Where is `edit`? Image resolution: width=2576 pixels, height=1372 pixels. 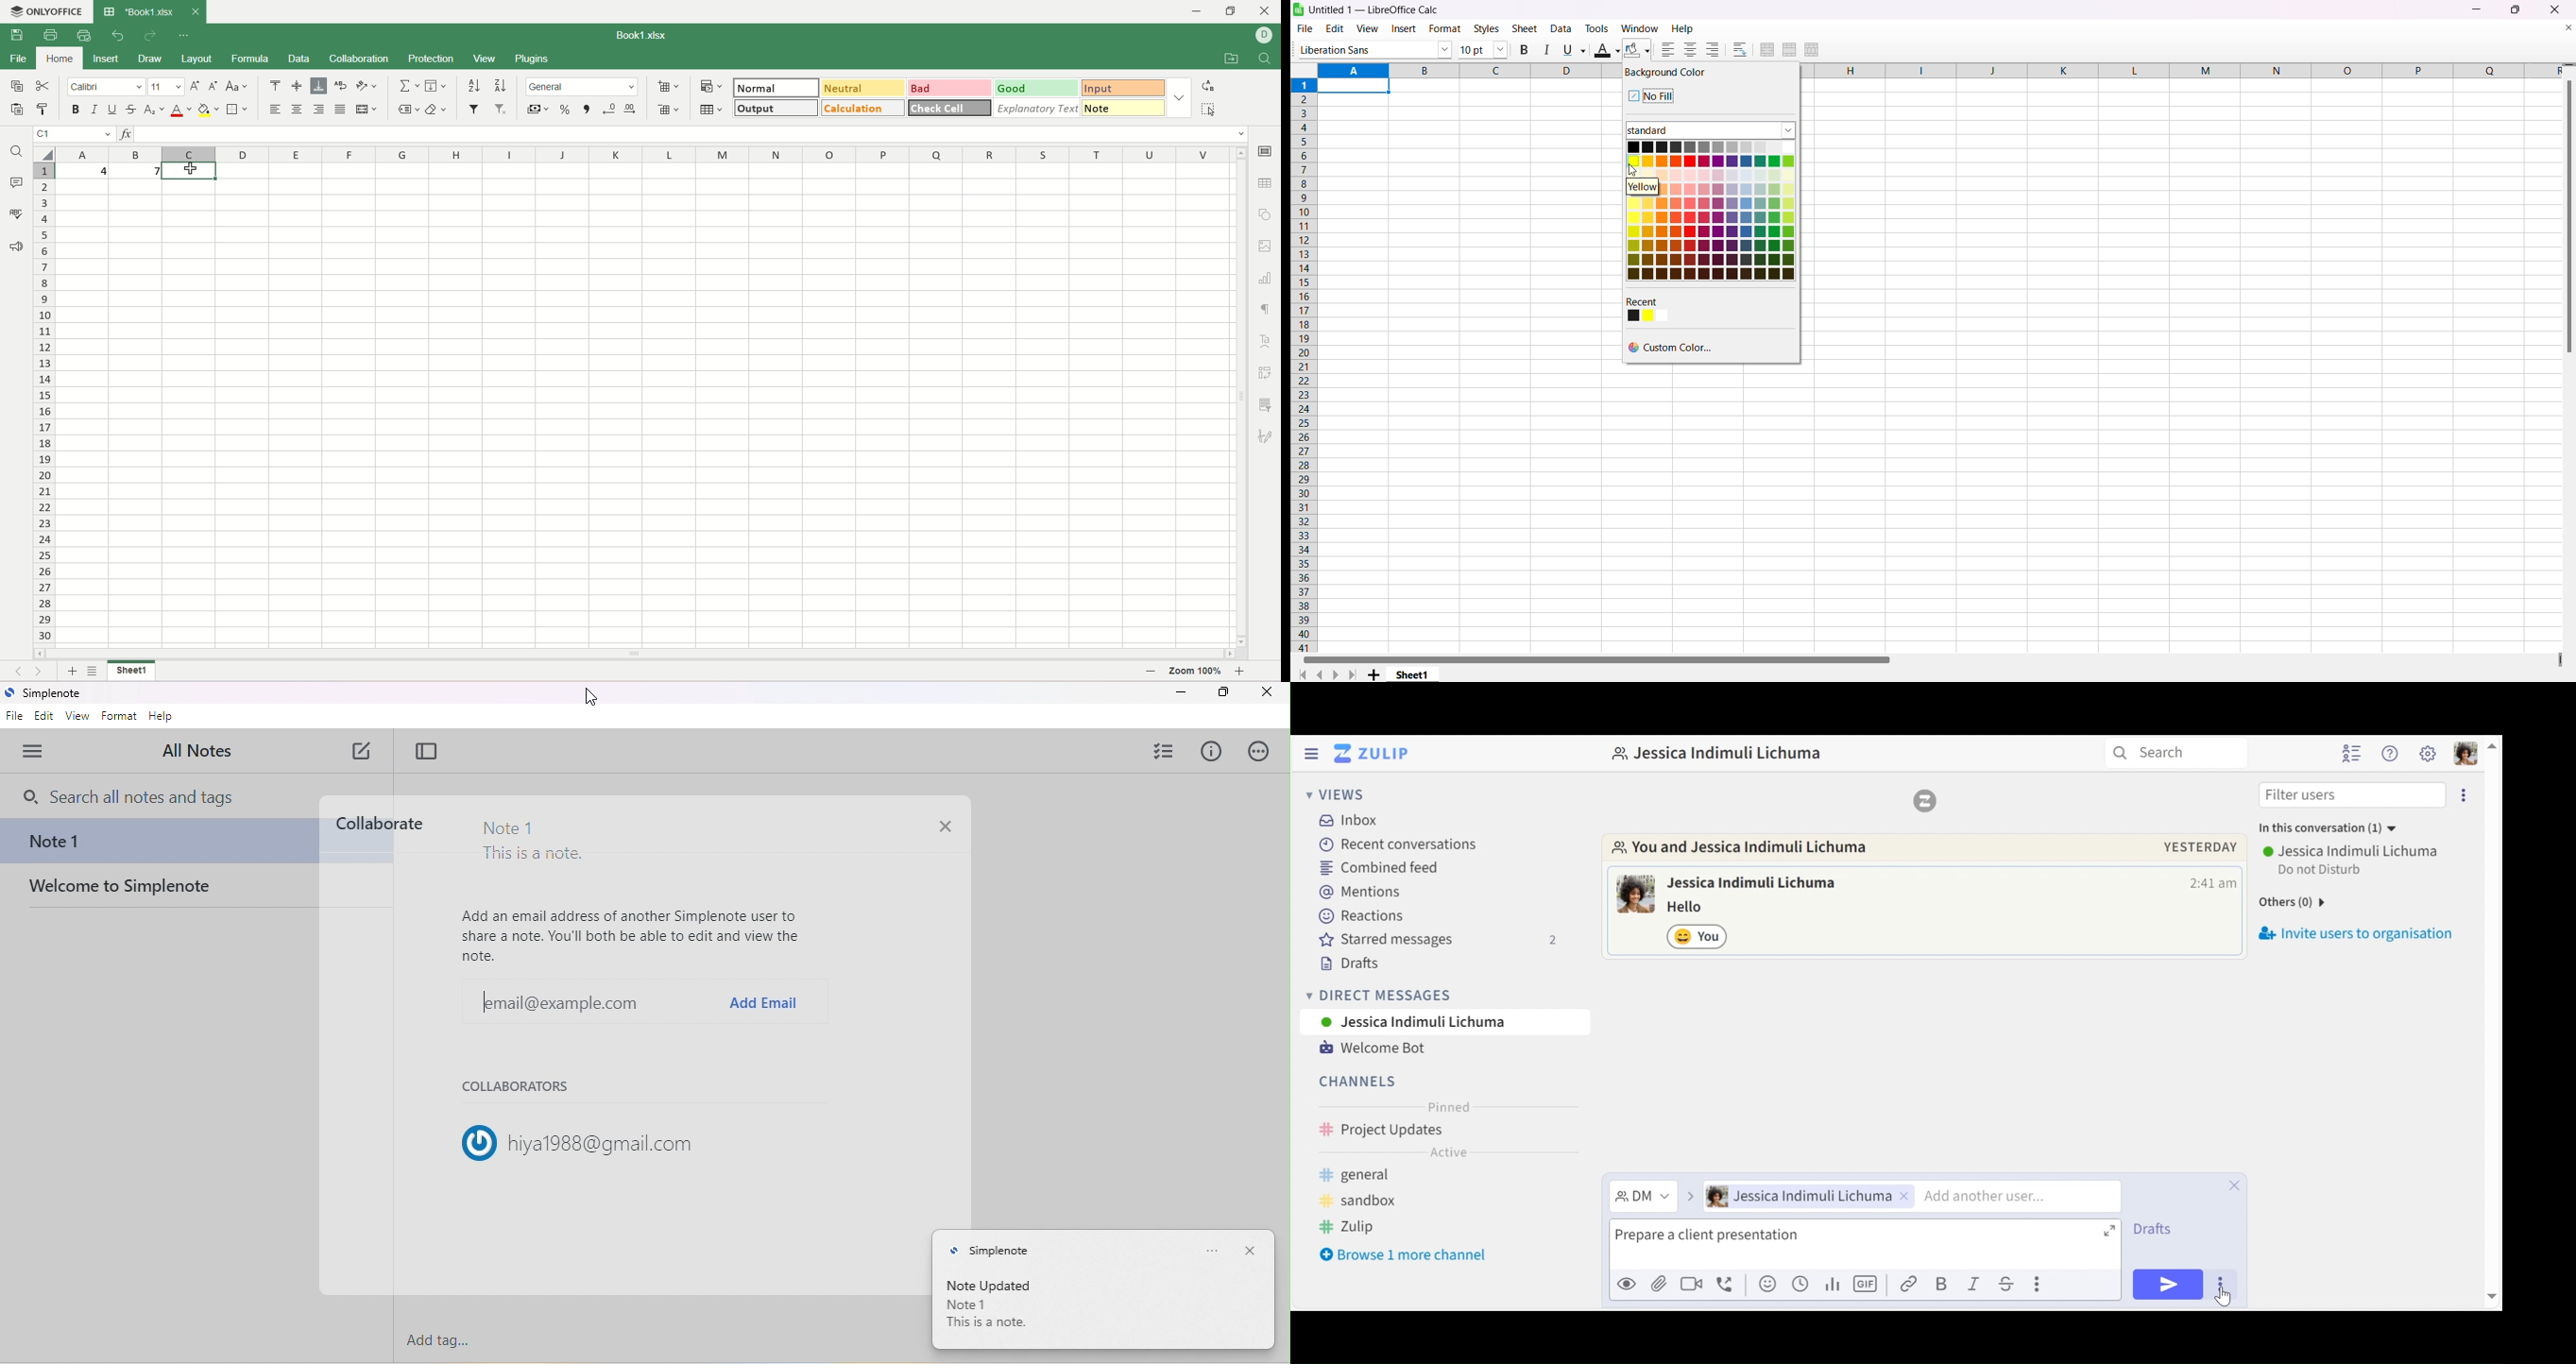 edit is located at coordinates (1333, 27).